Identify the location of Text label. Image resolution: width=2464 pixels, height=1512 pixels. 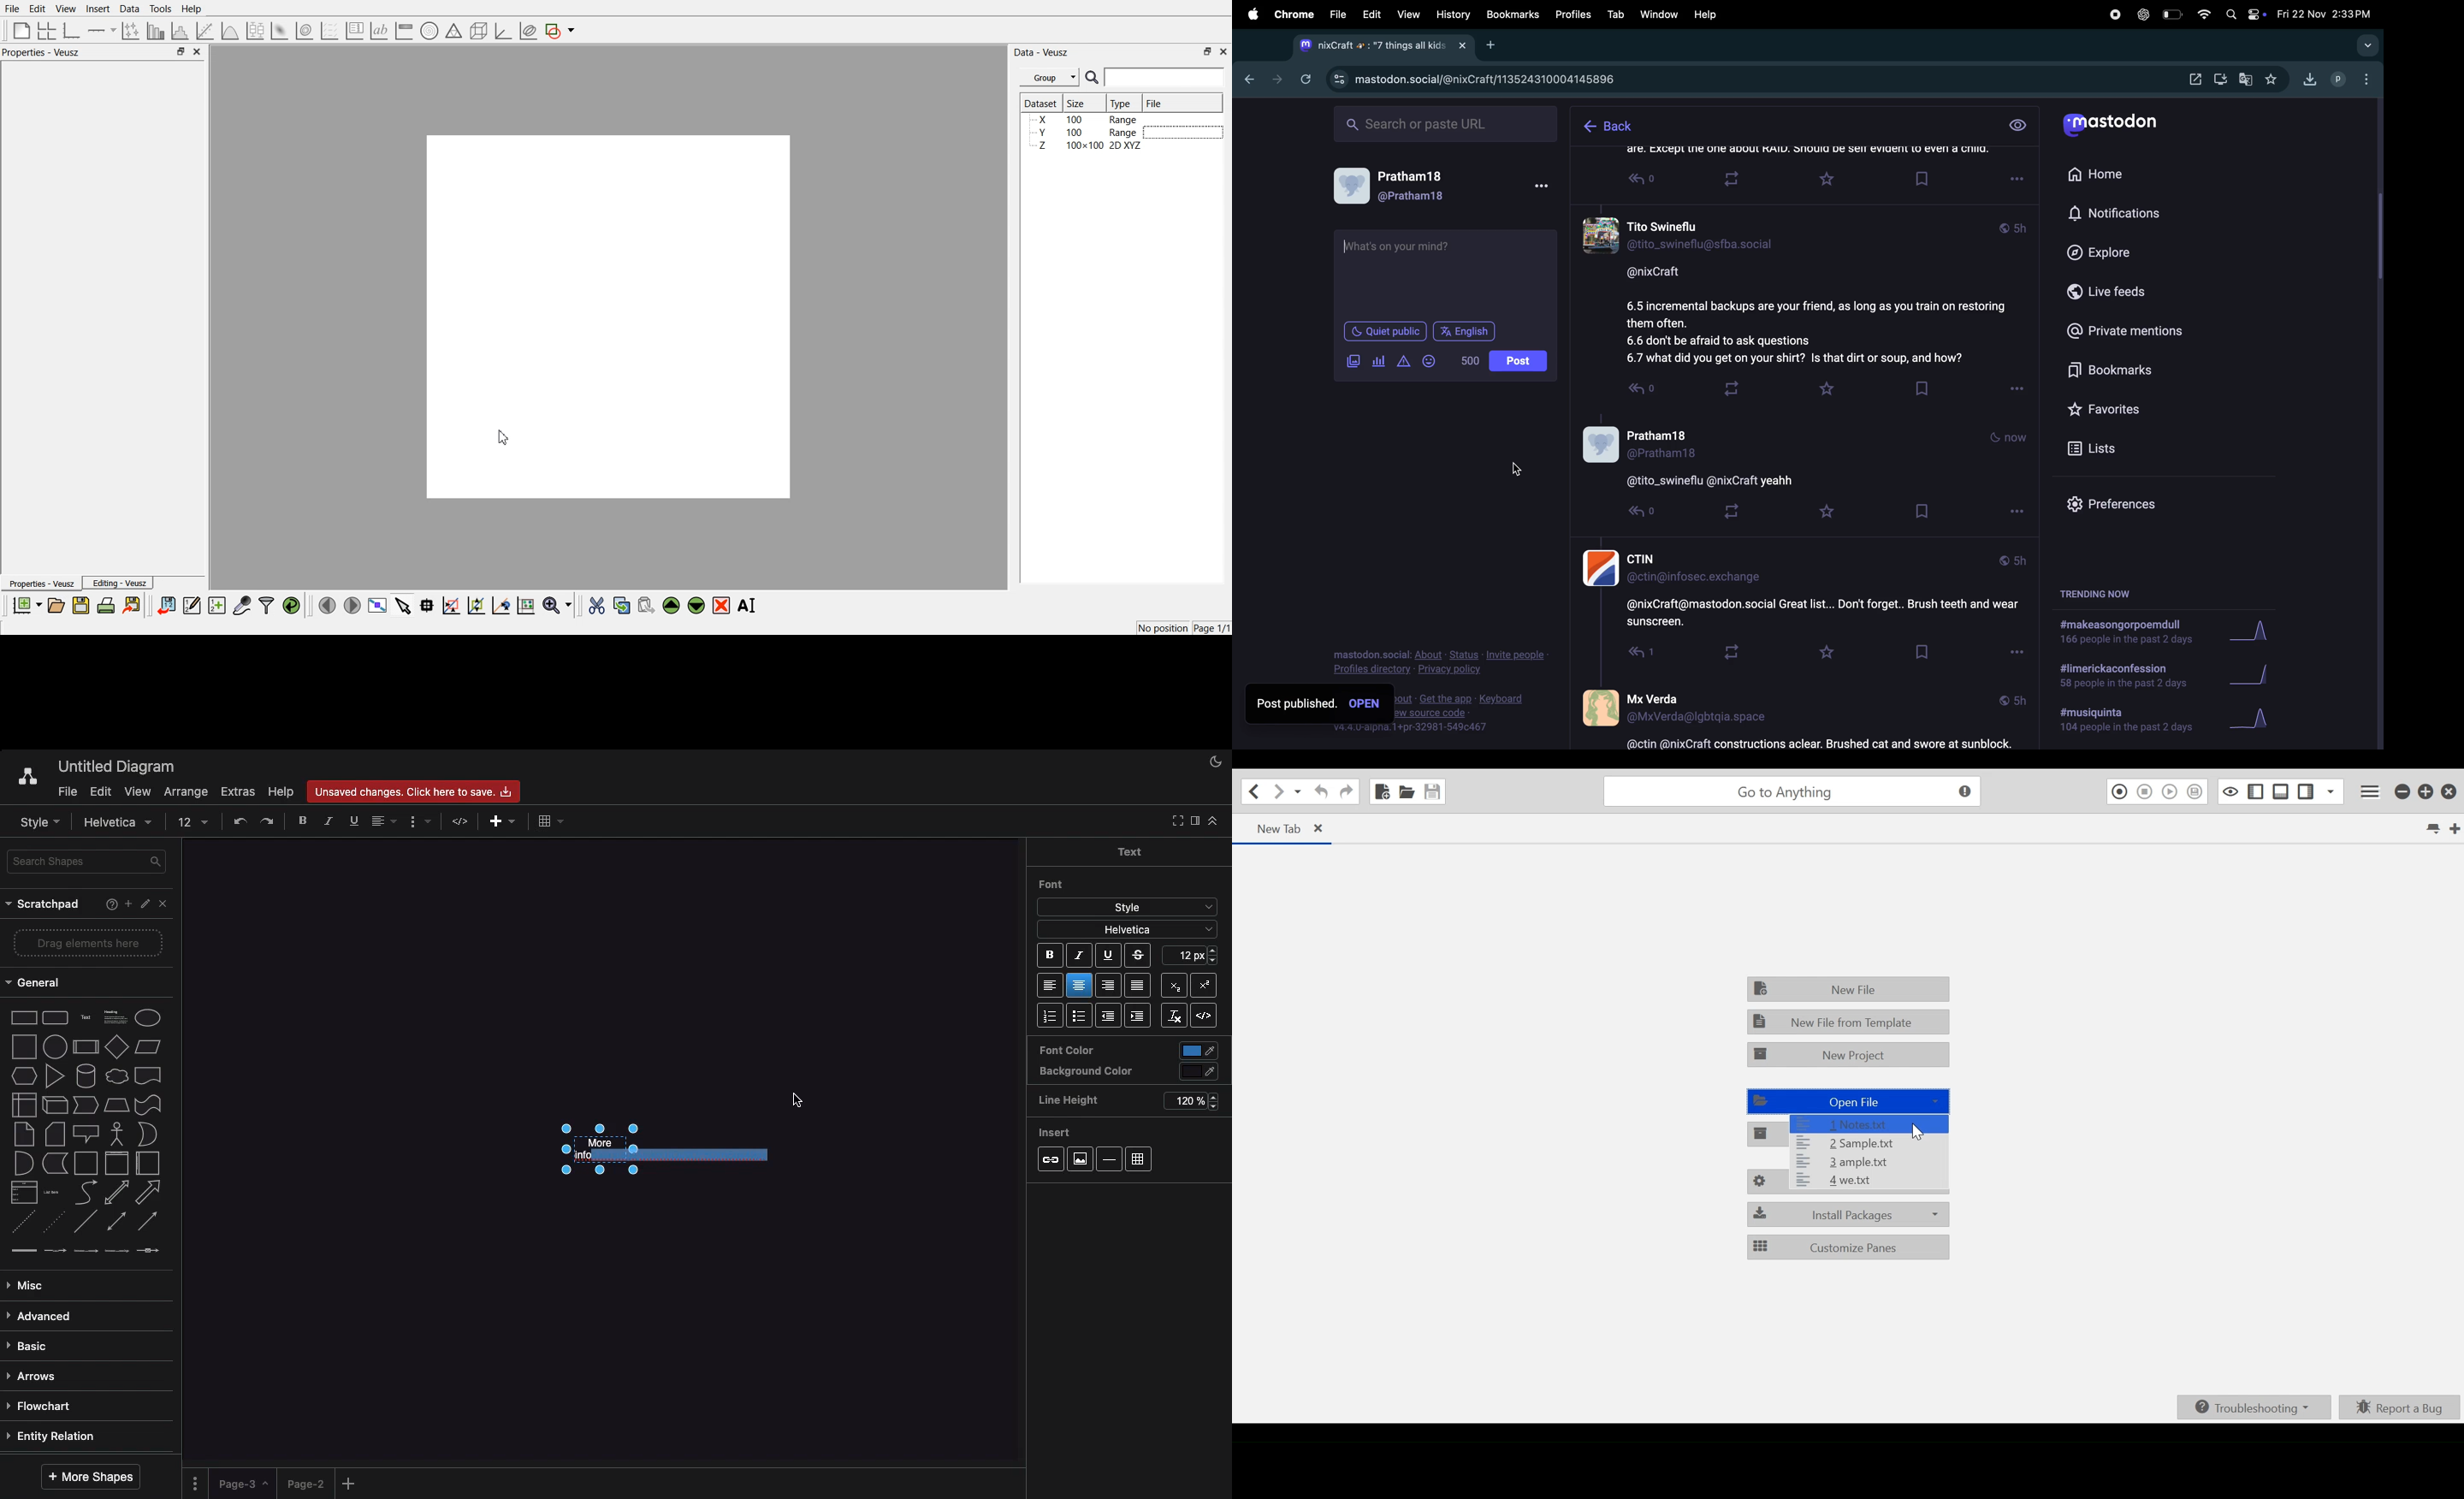
(379, 31).